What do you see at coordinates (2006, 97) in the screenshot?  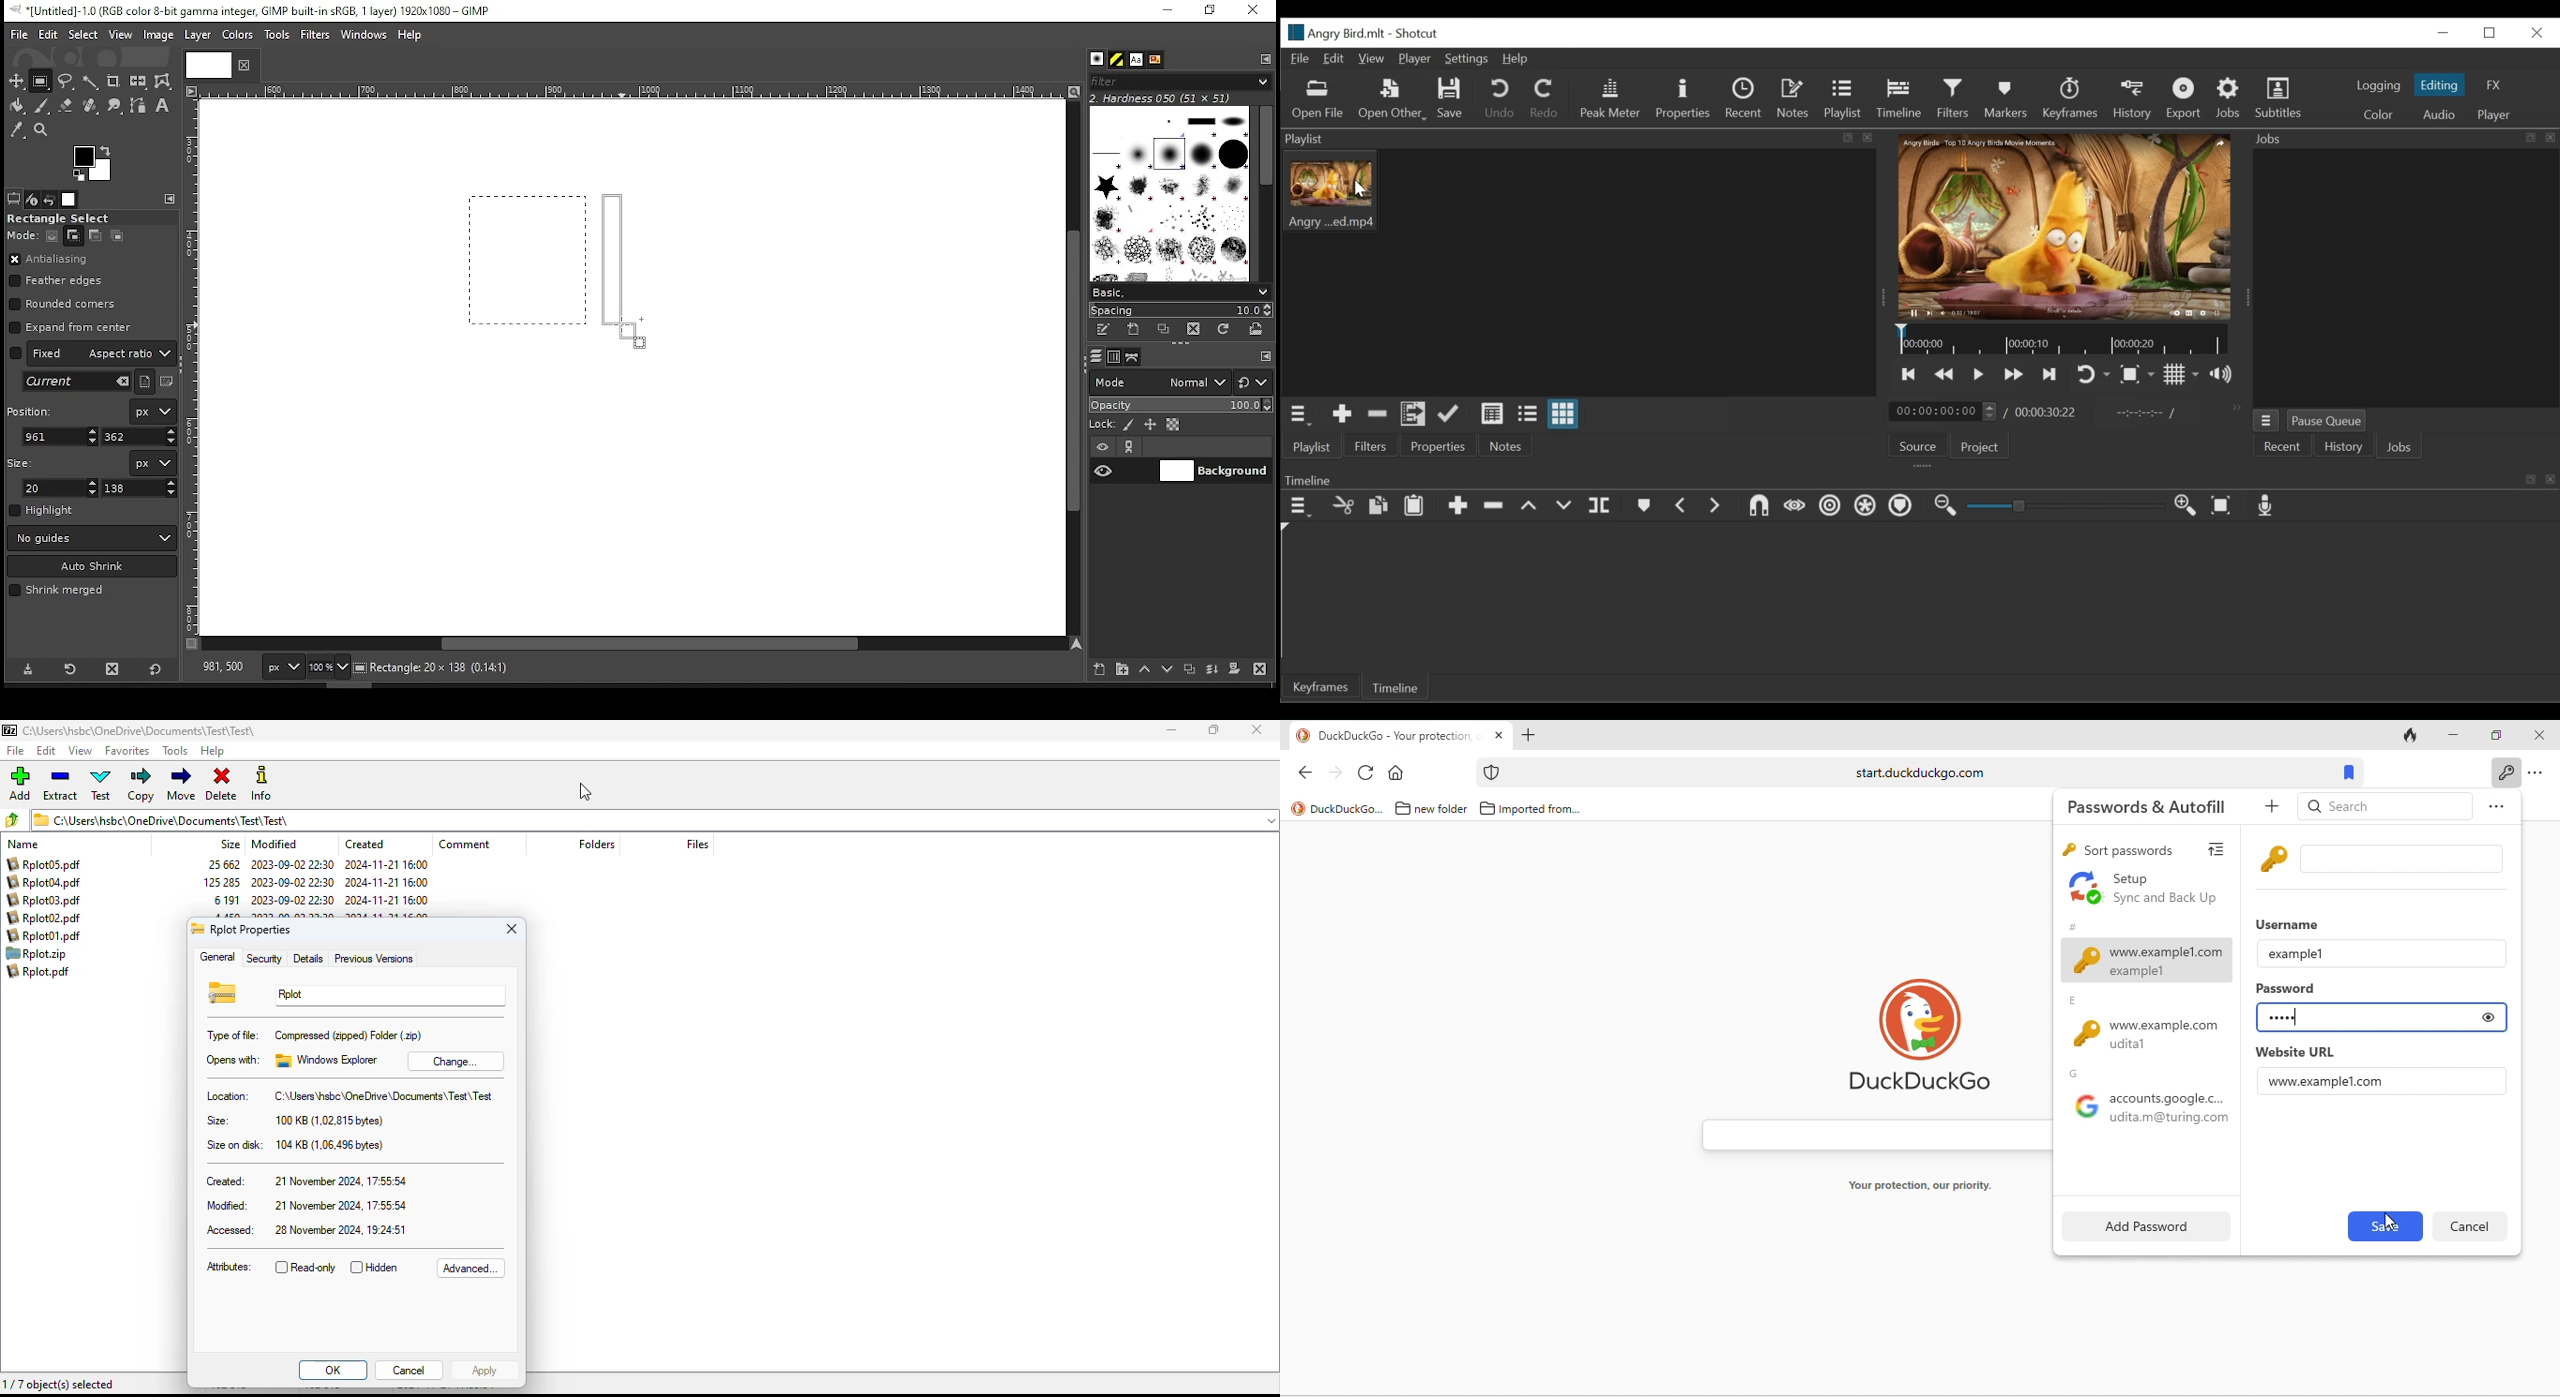 I see `Markers` at bounding box center [2006, 97].